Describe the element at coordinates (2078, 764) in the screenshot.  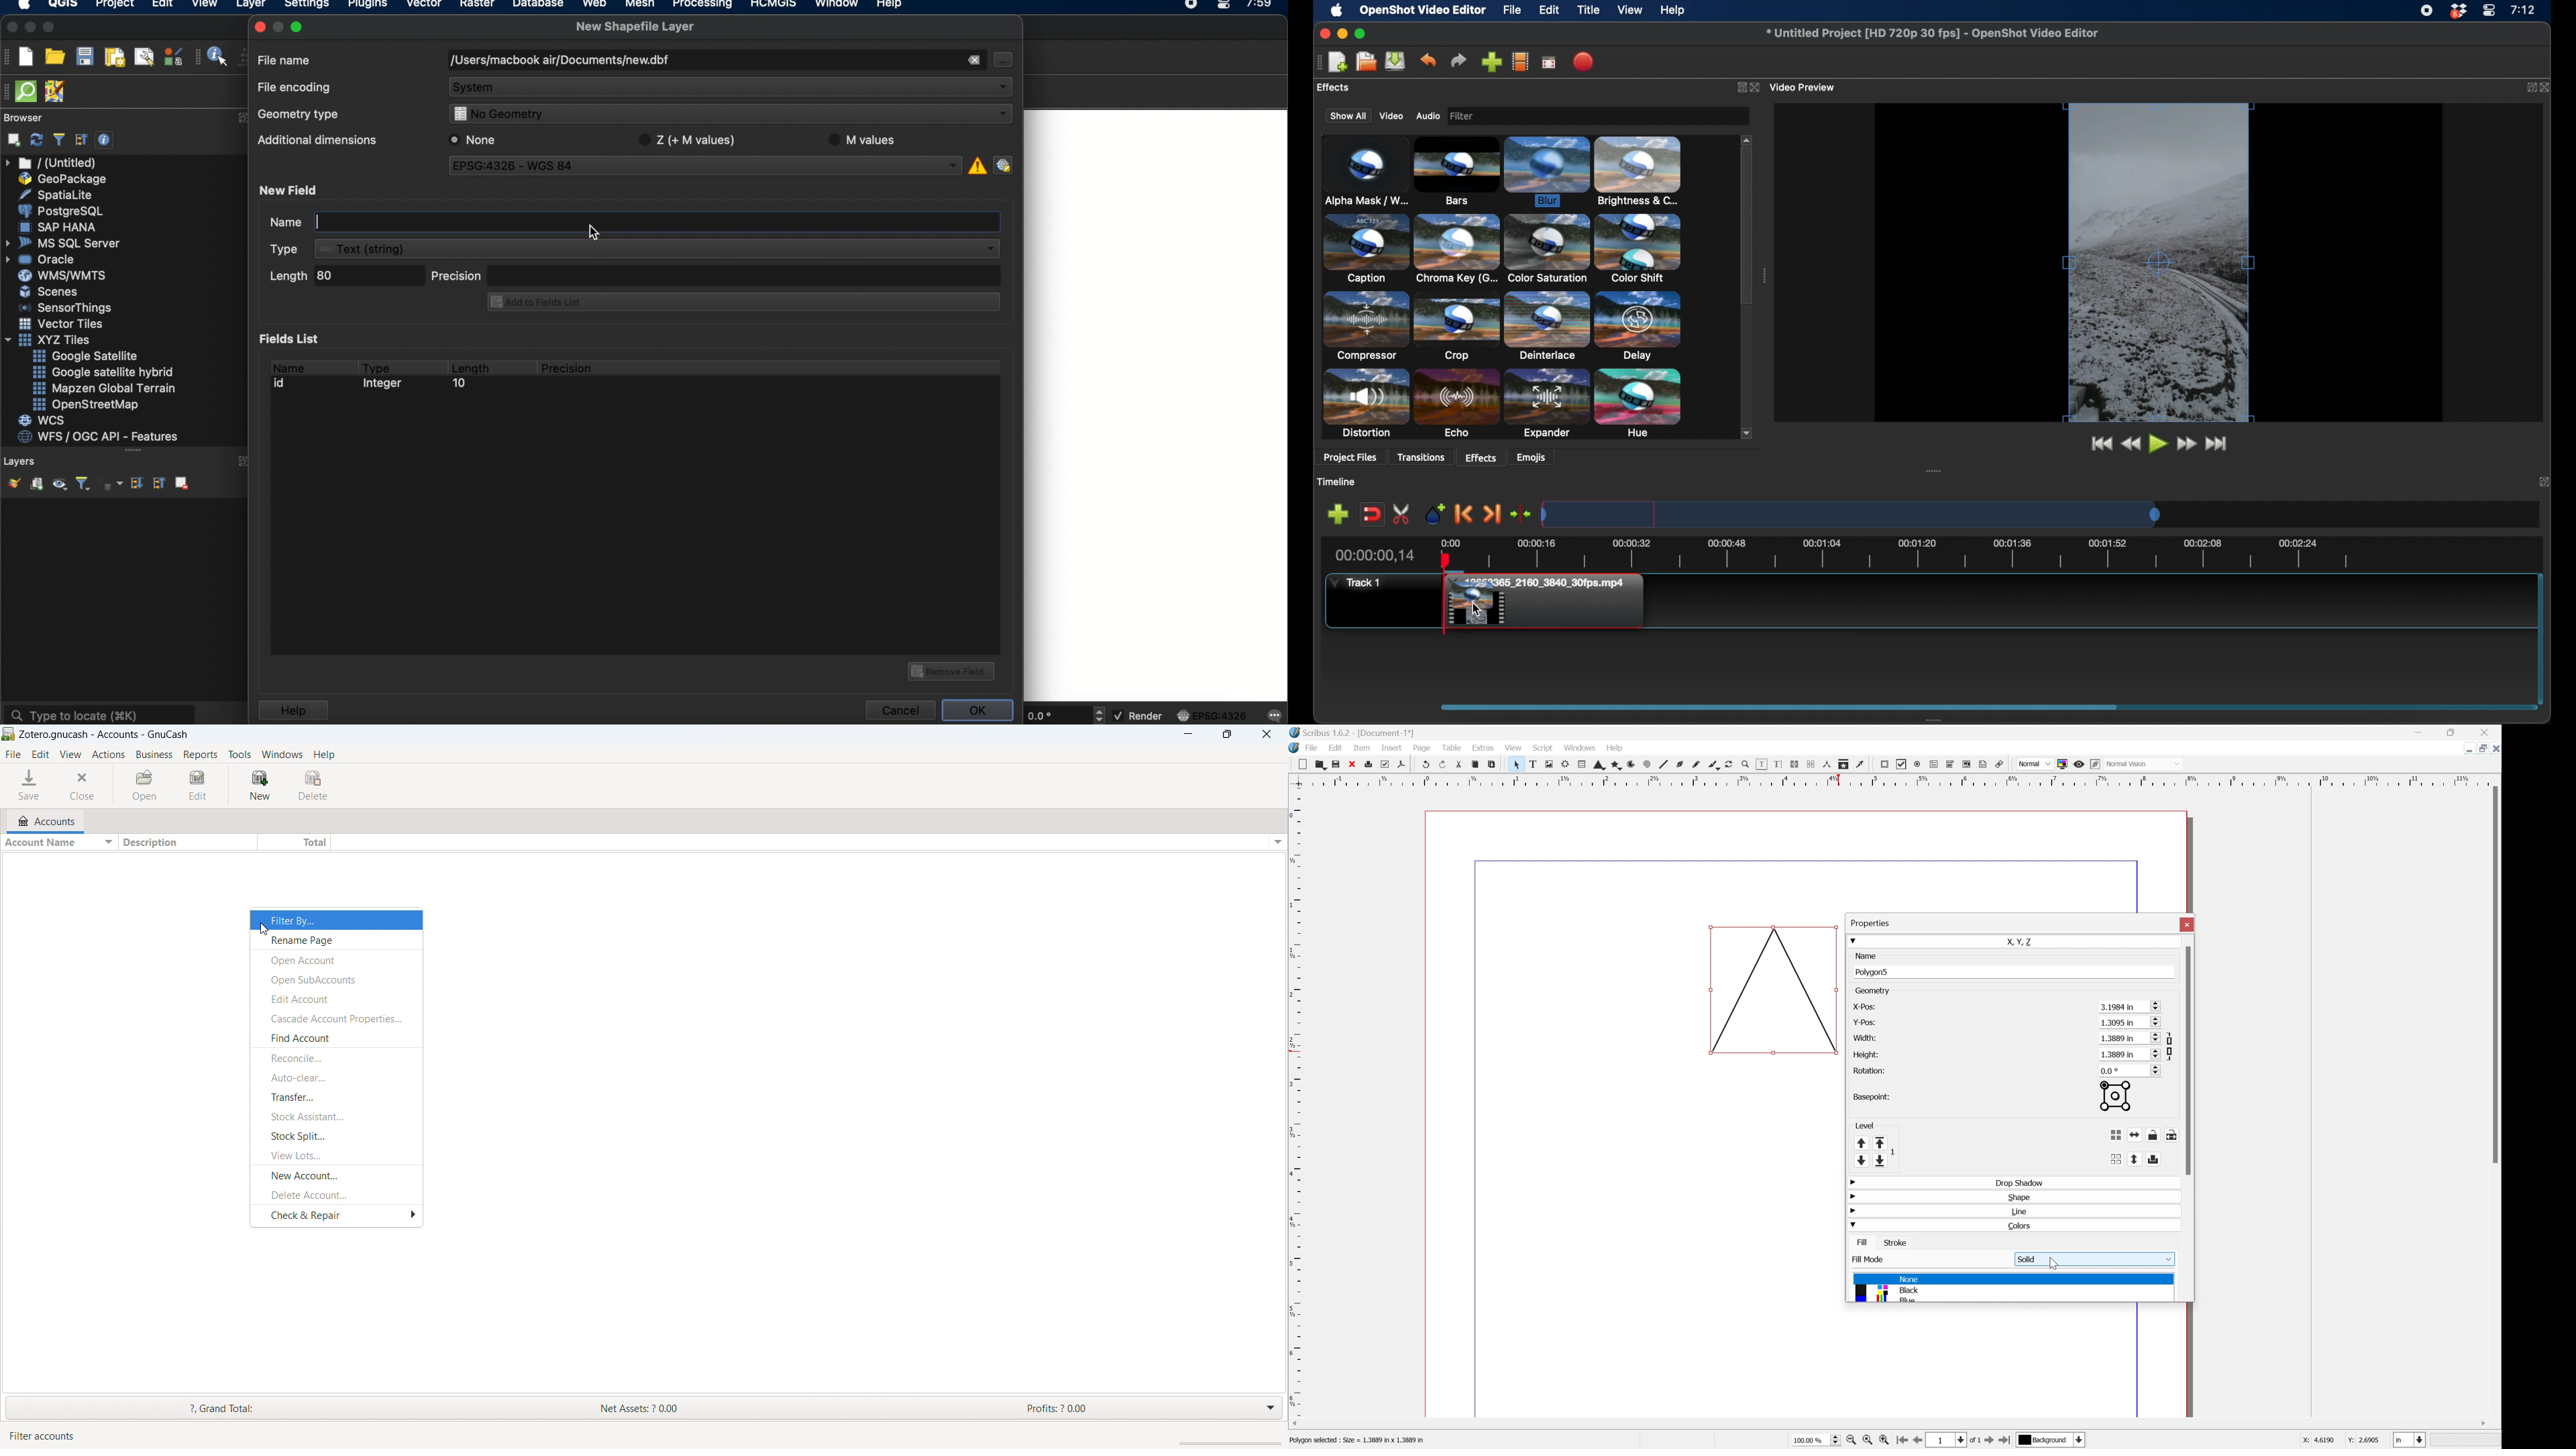
I see `Preview mode` at that location.